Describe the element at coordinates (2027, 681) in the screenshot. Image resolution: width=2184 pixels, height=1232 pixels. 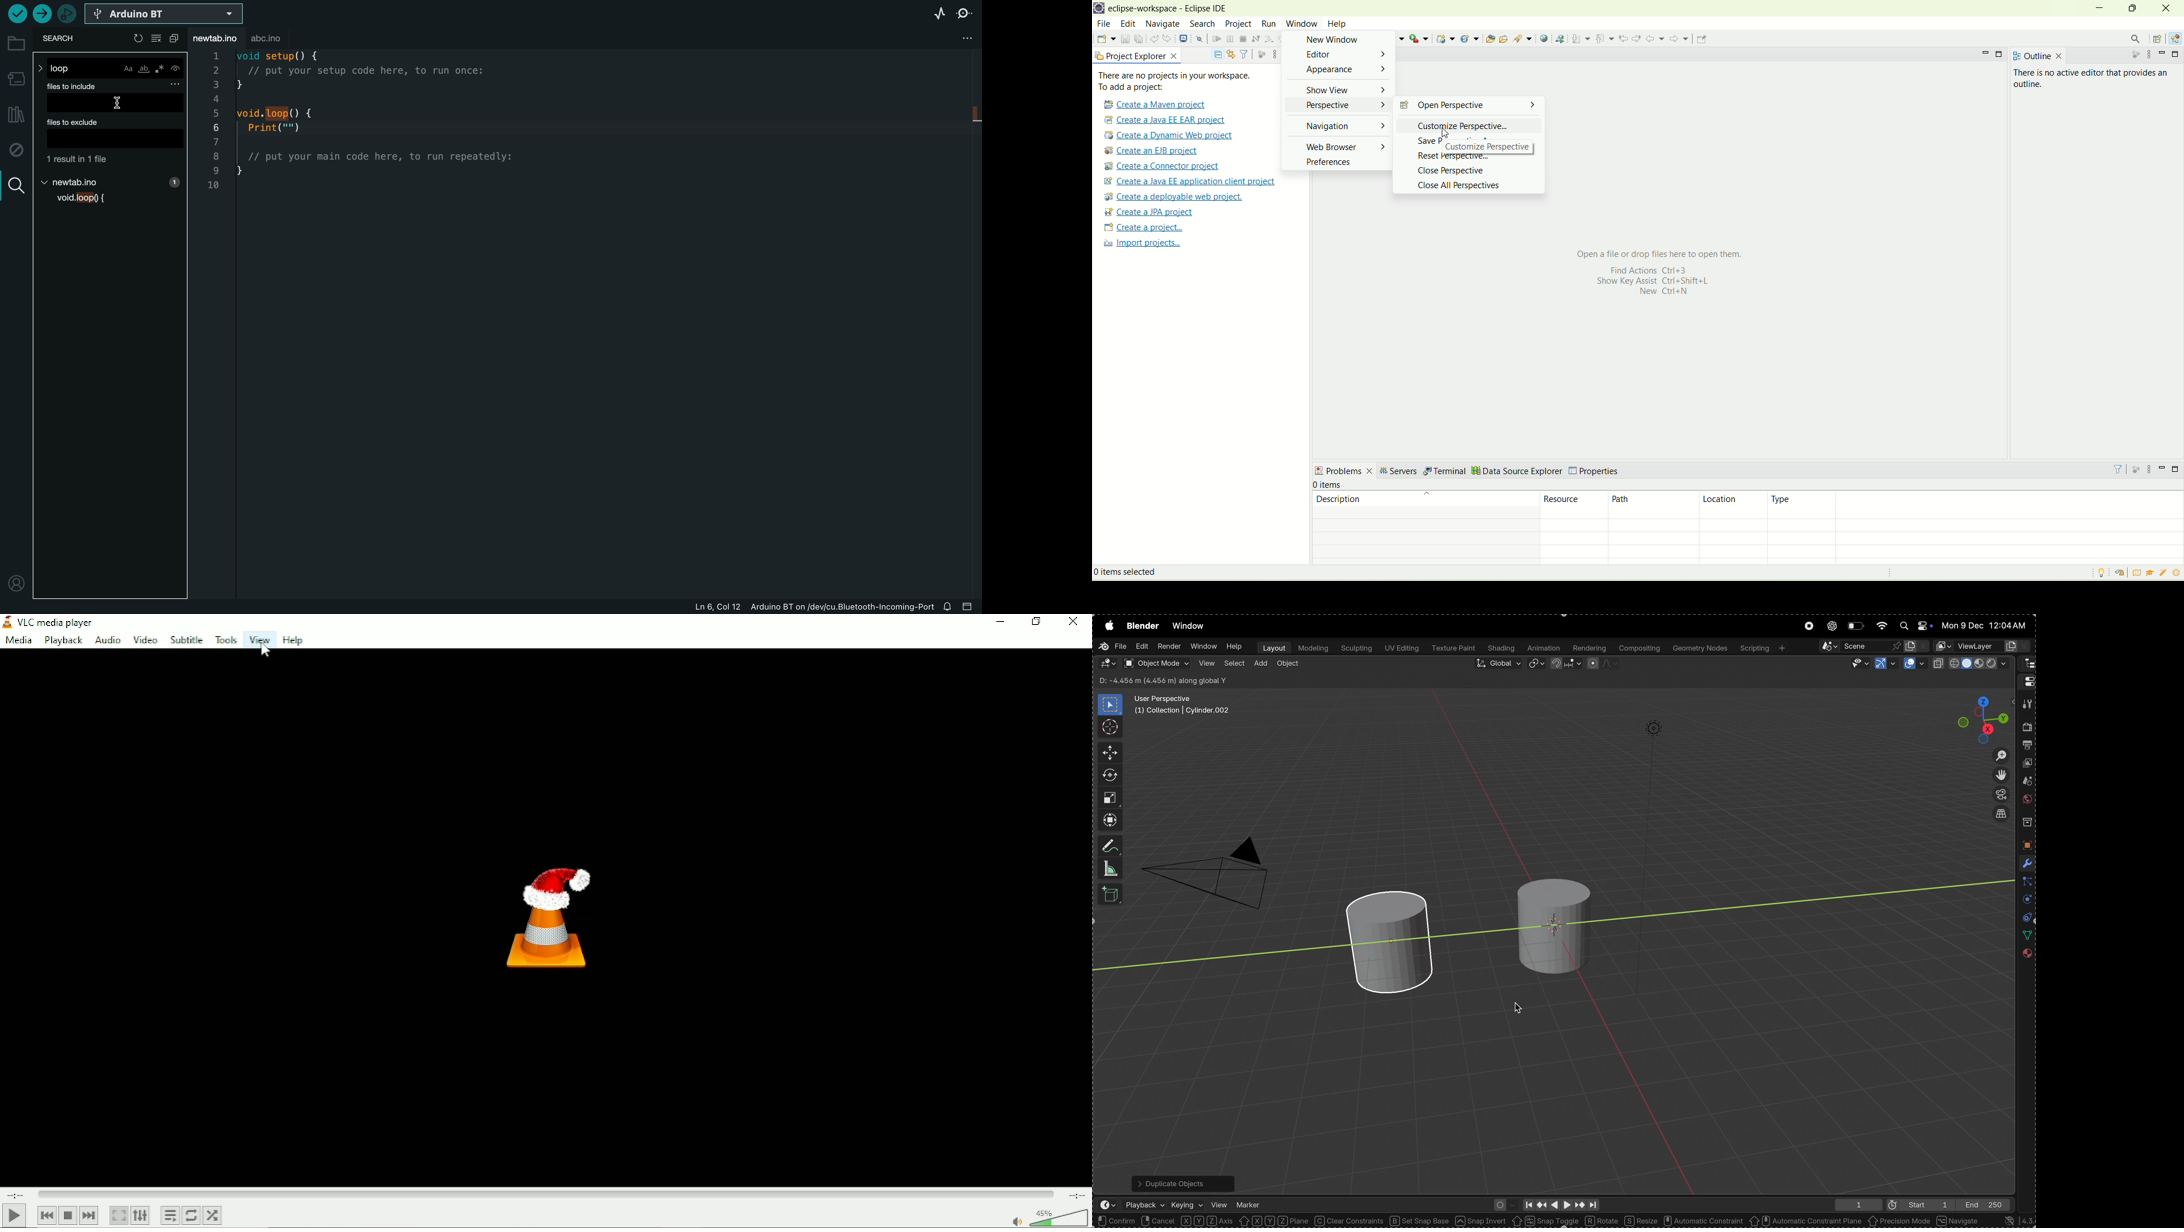
I see `editor type` at that location.